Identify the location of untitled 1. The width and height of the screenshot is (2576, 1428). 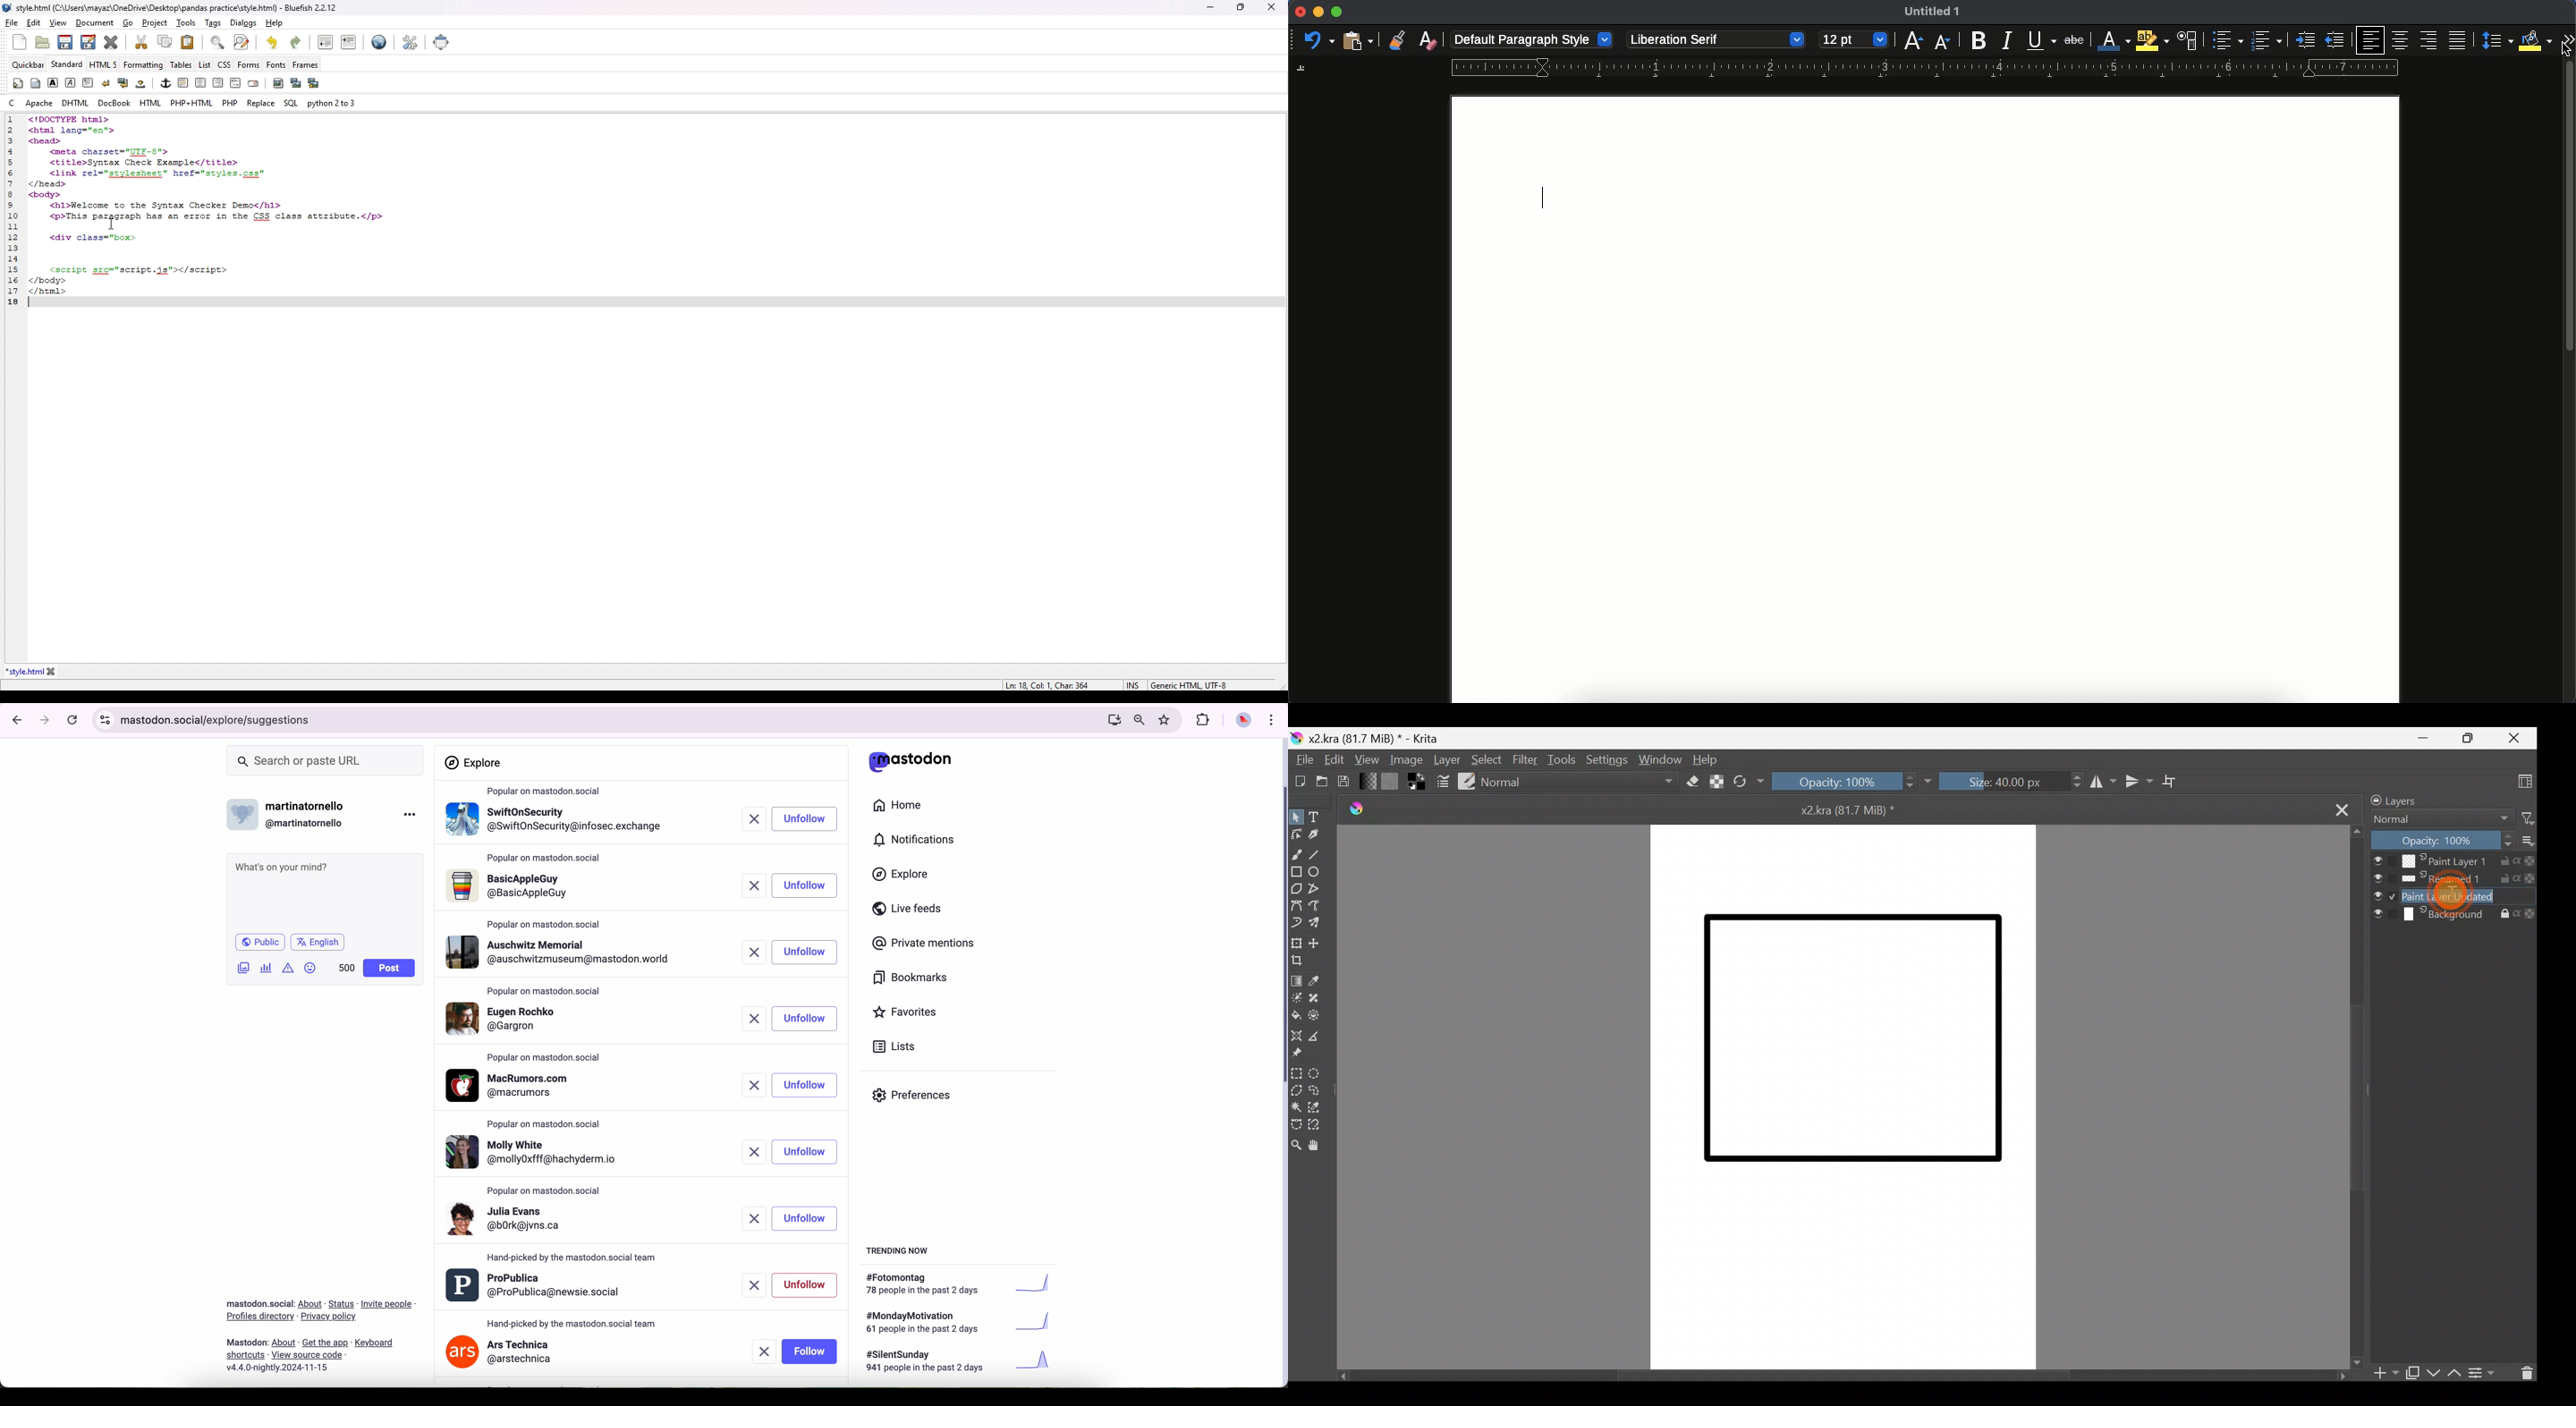
(1933, 11).